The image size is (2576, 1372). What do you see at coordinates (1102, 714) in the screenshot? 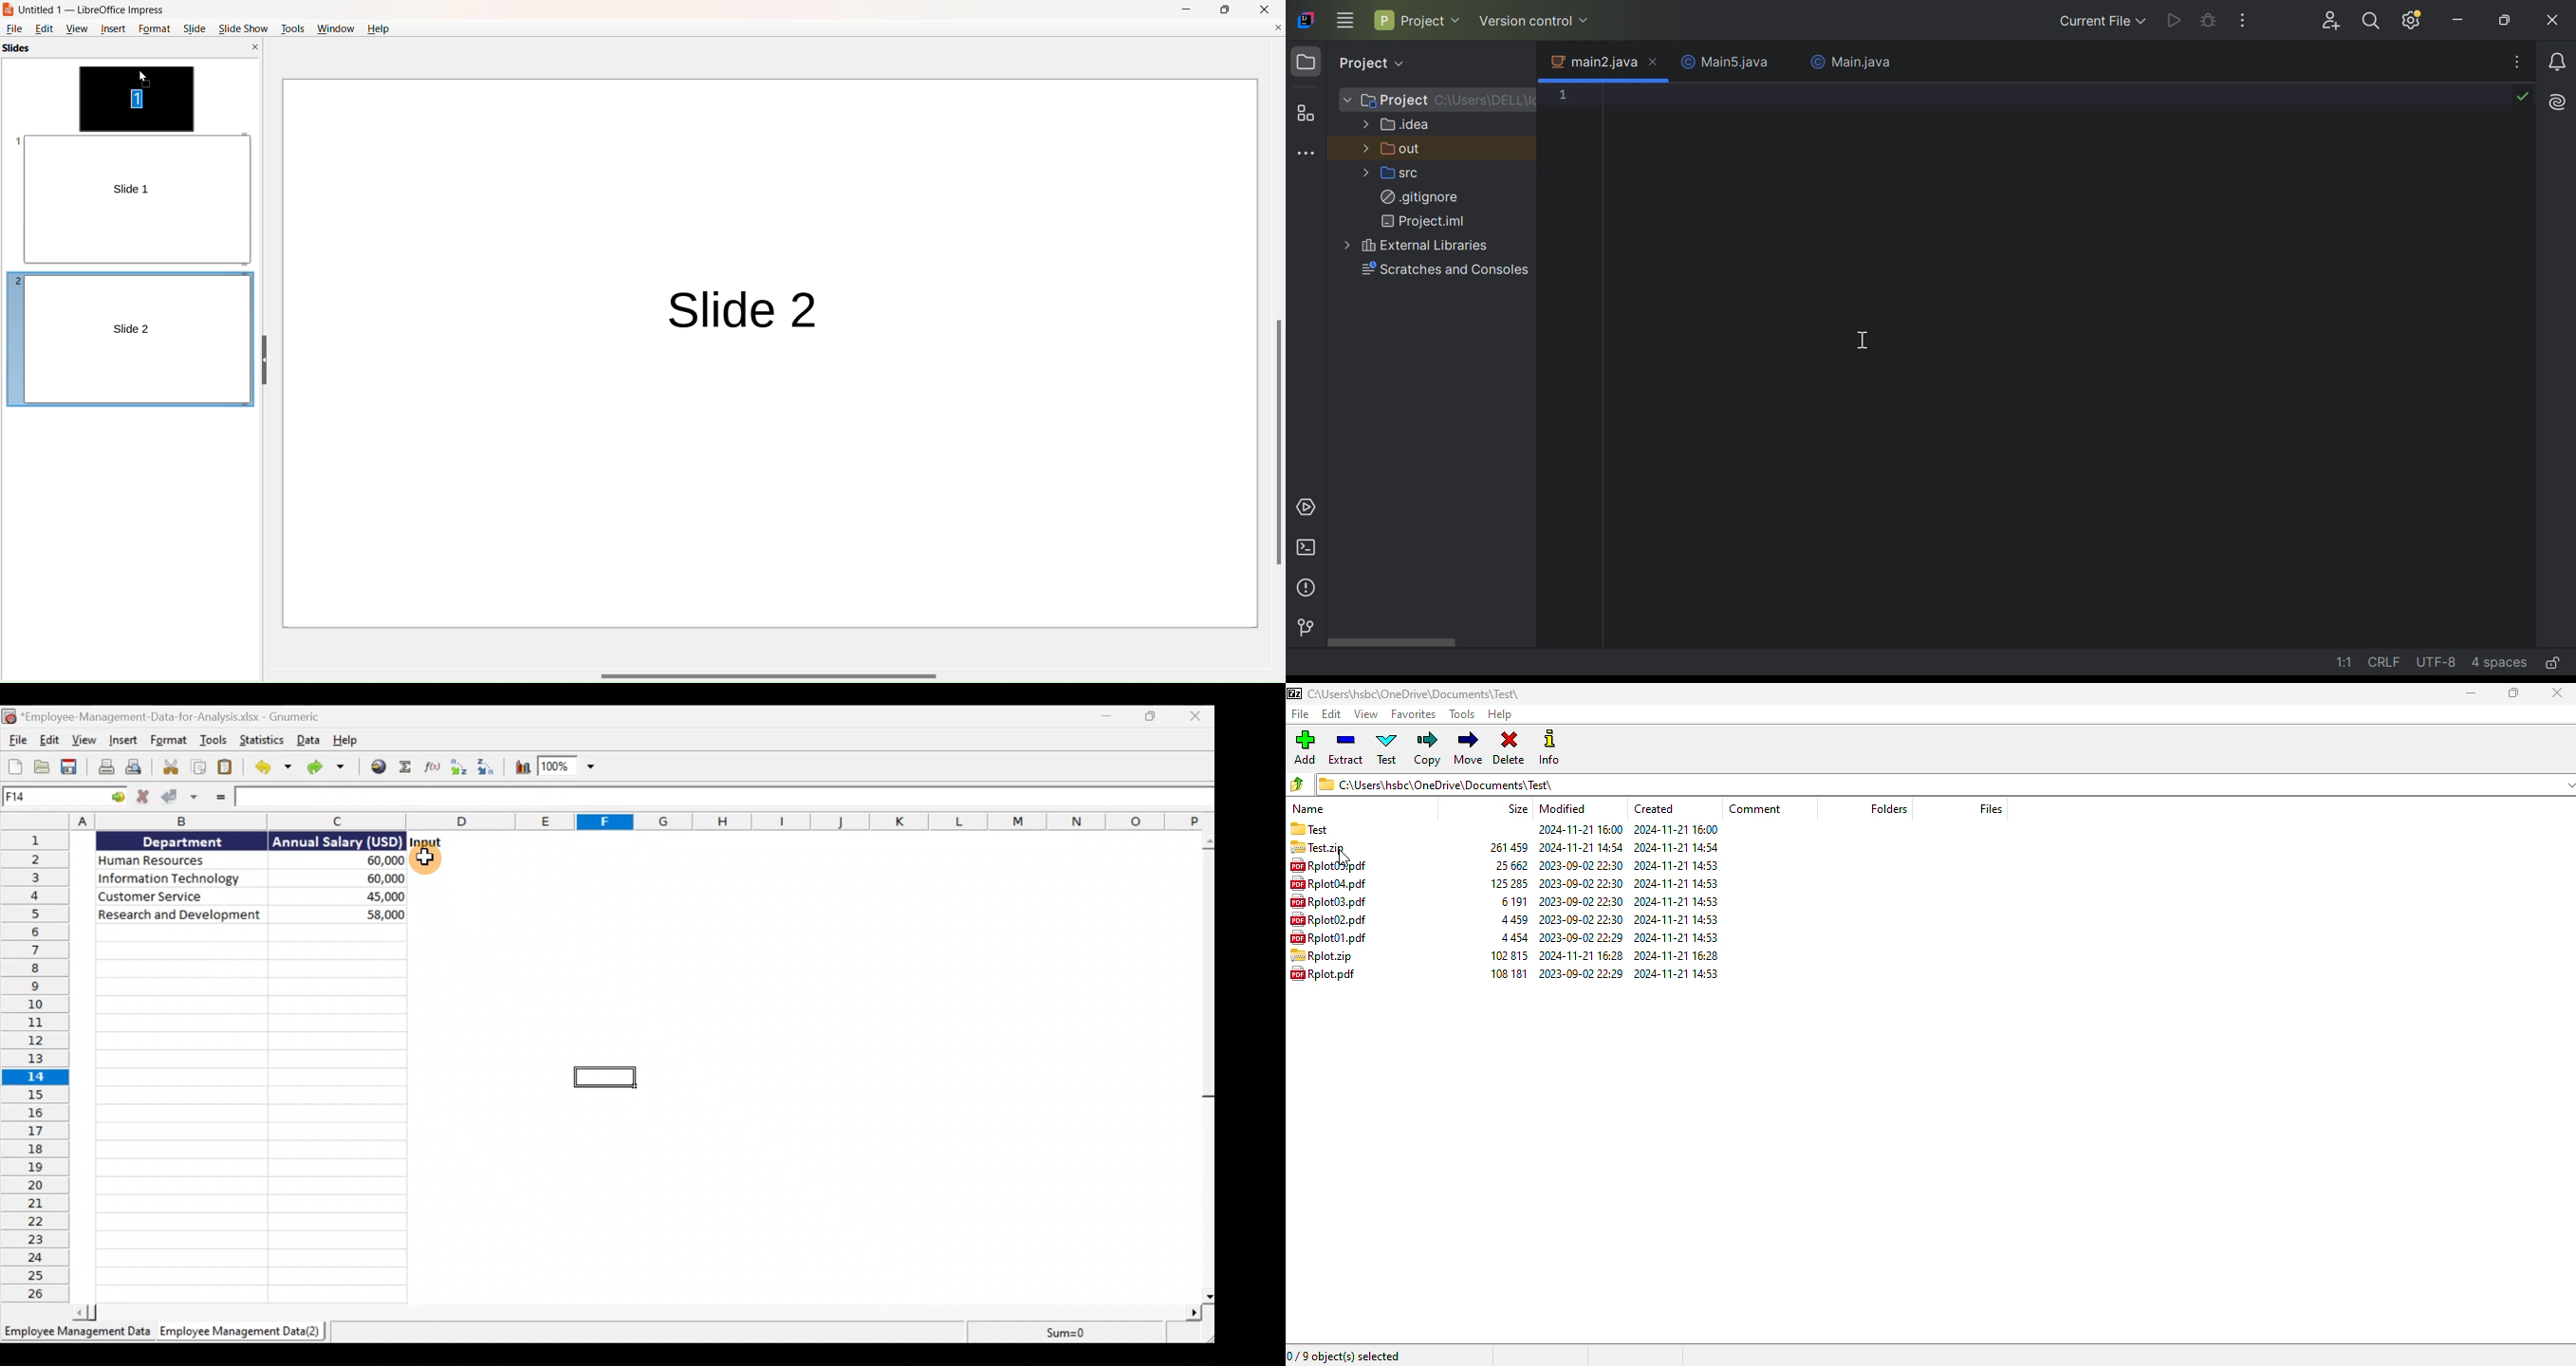
I see `Minimise` at bounding box center [1102, 714].